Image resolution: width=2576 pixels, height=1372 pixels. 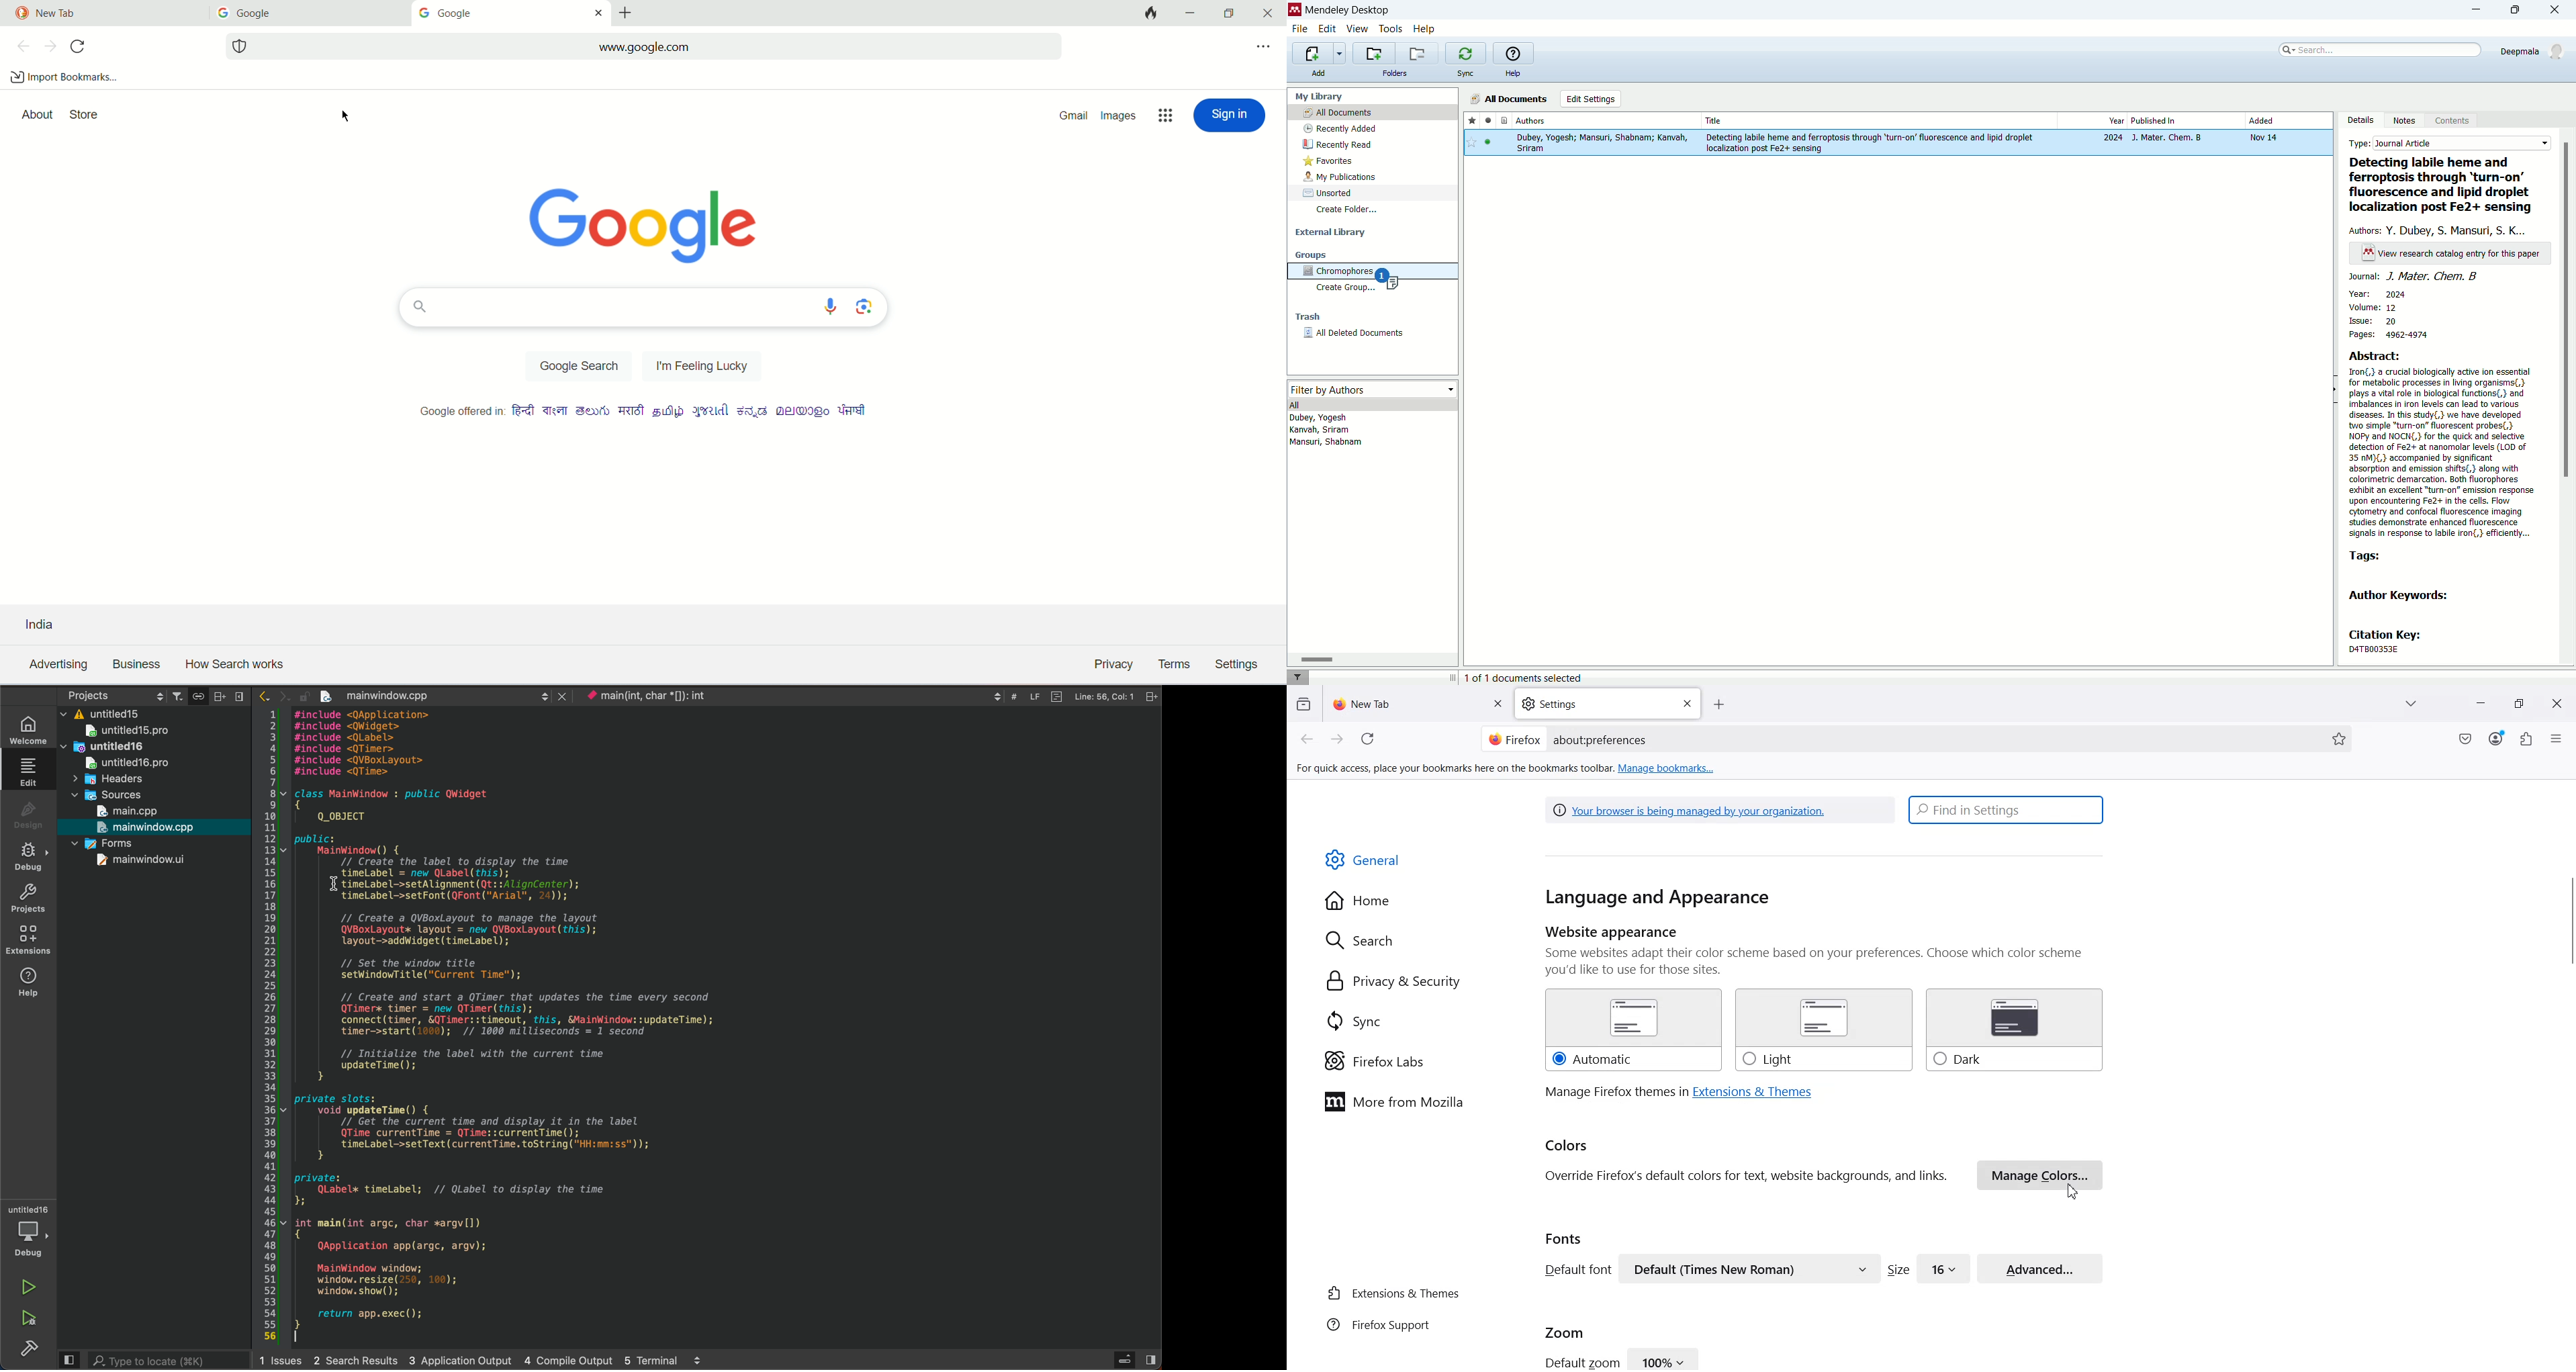 I want to click on mendeley desktop, so click(x=1346, y=10).